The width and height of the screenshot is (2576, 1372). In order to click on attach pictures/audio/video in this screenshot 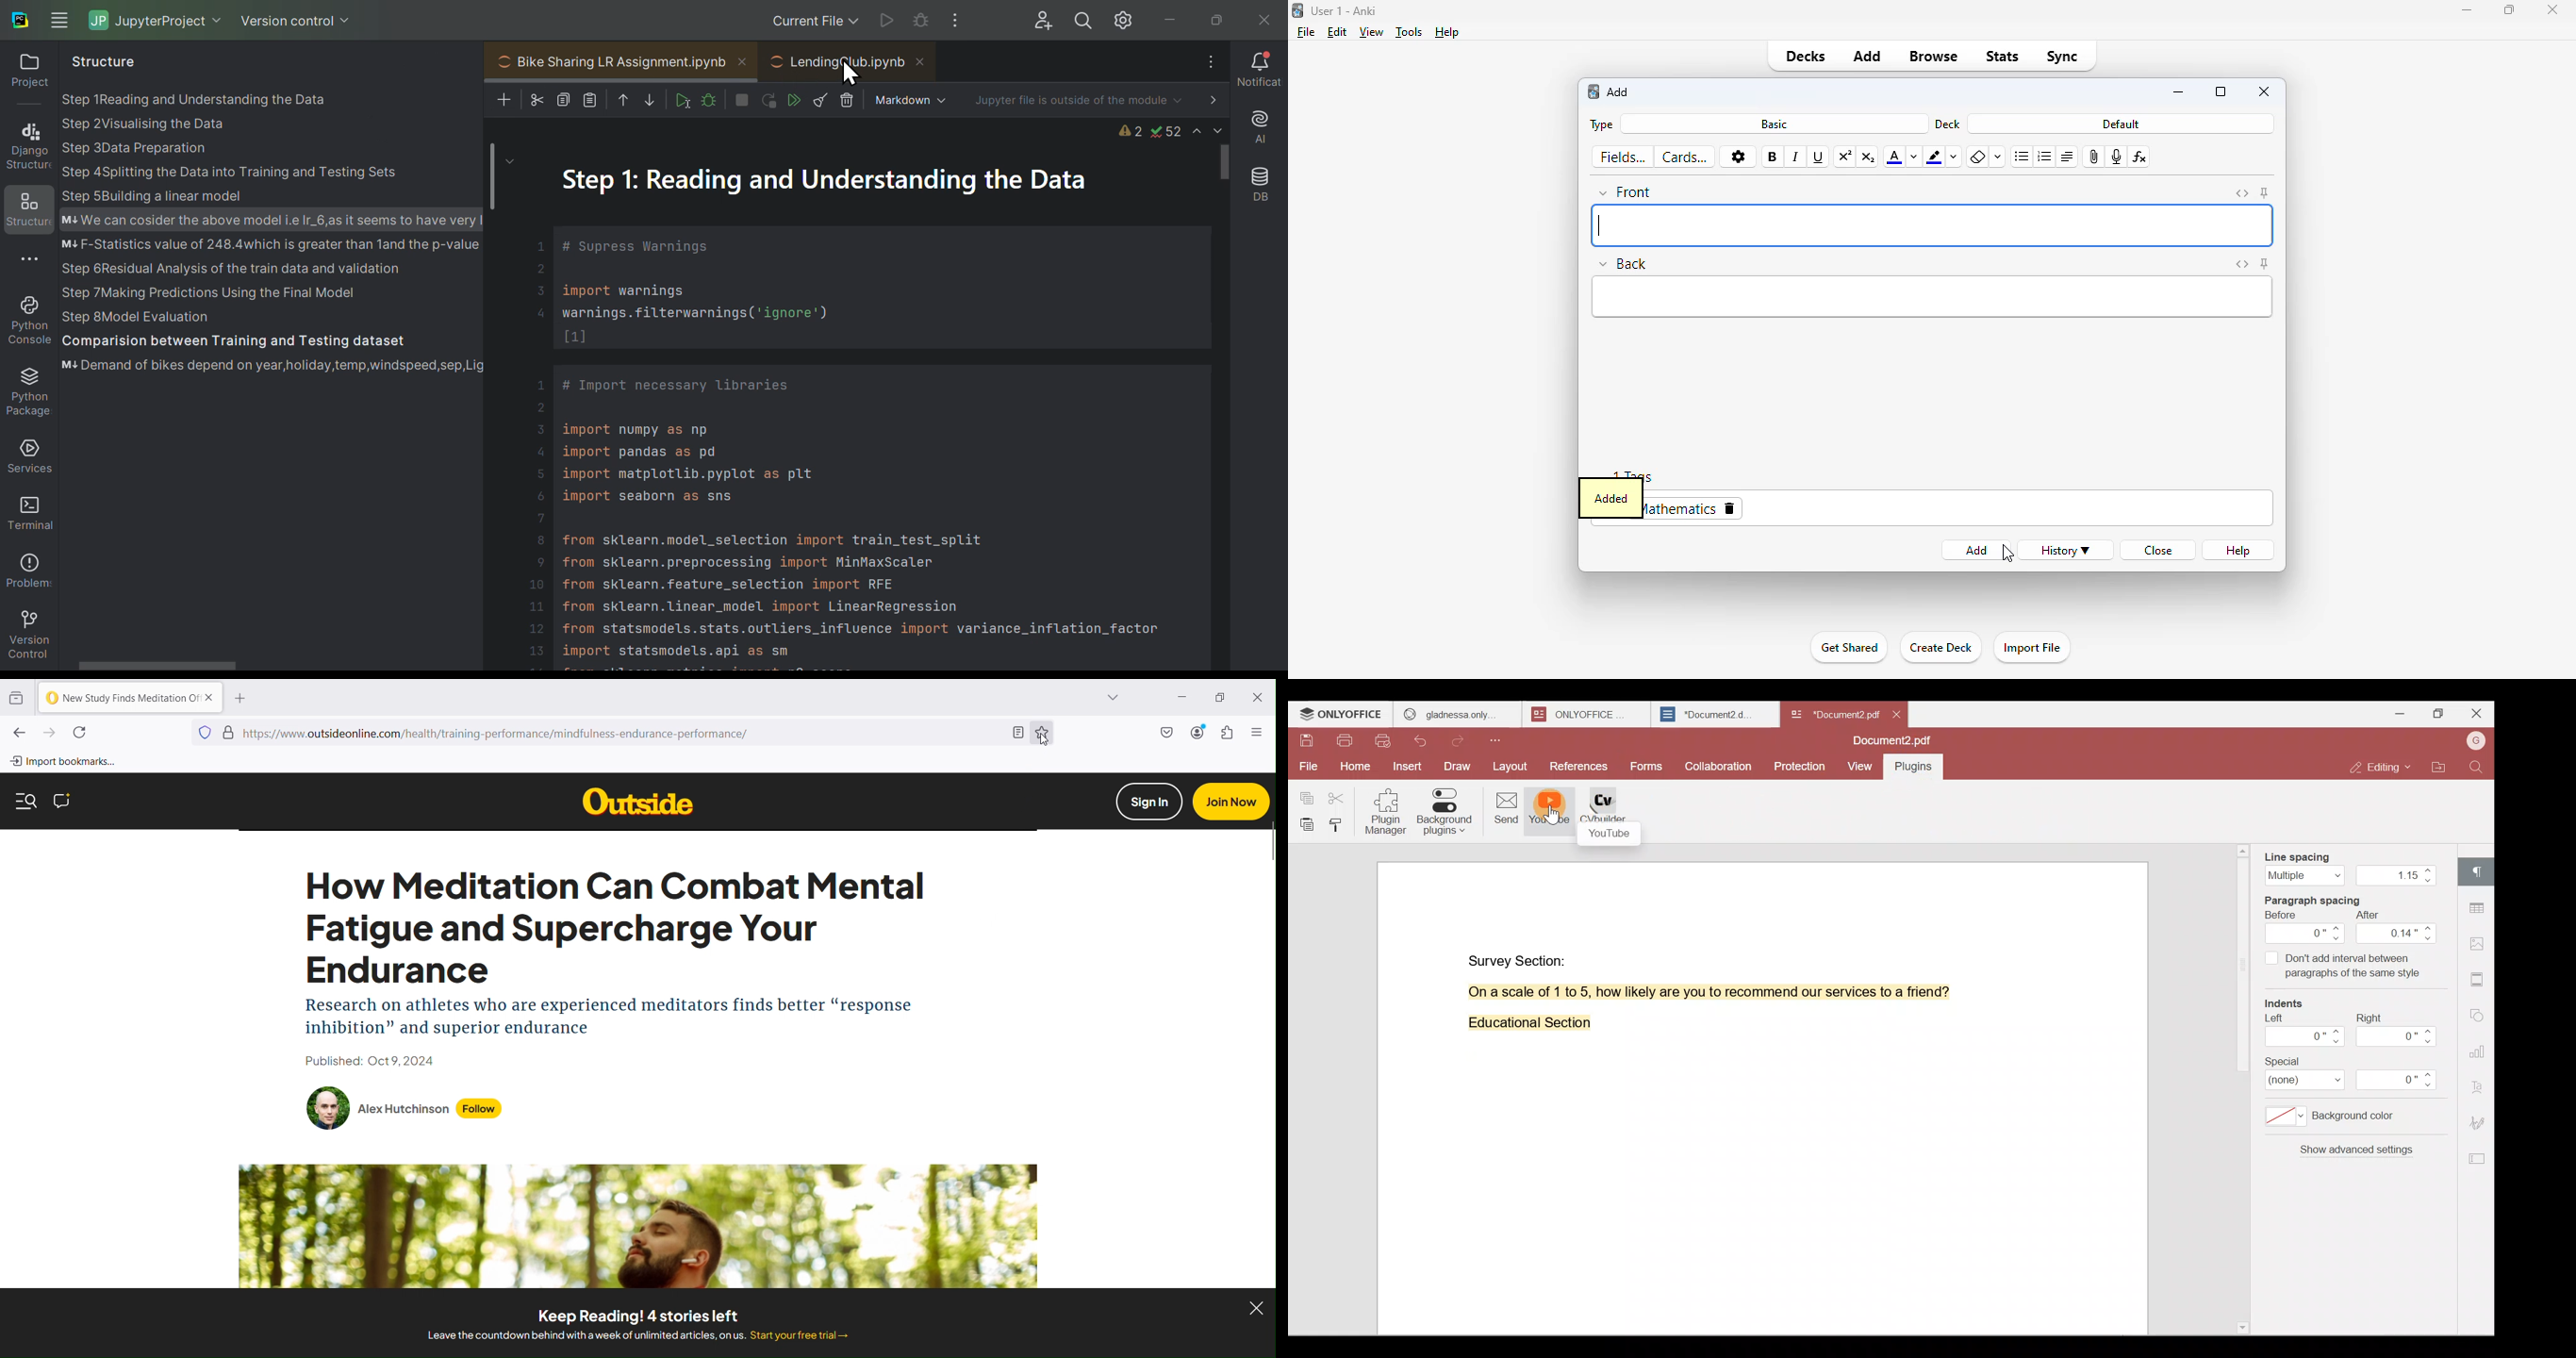, I will do `click(2095, 157)`.